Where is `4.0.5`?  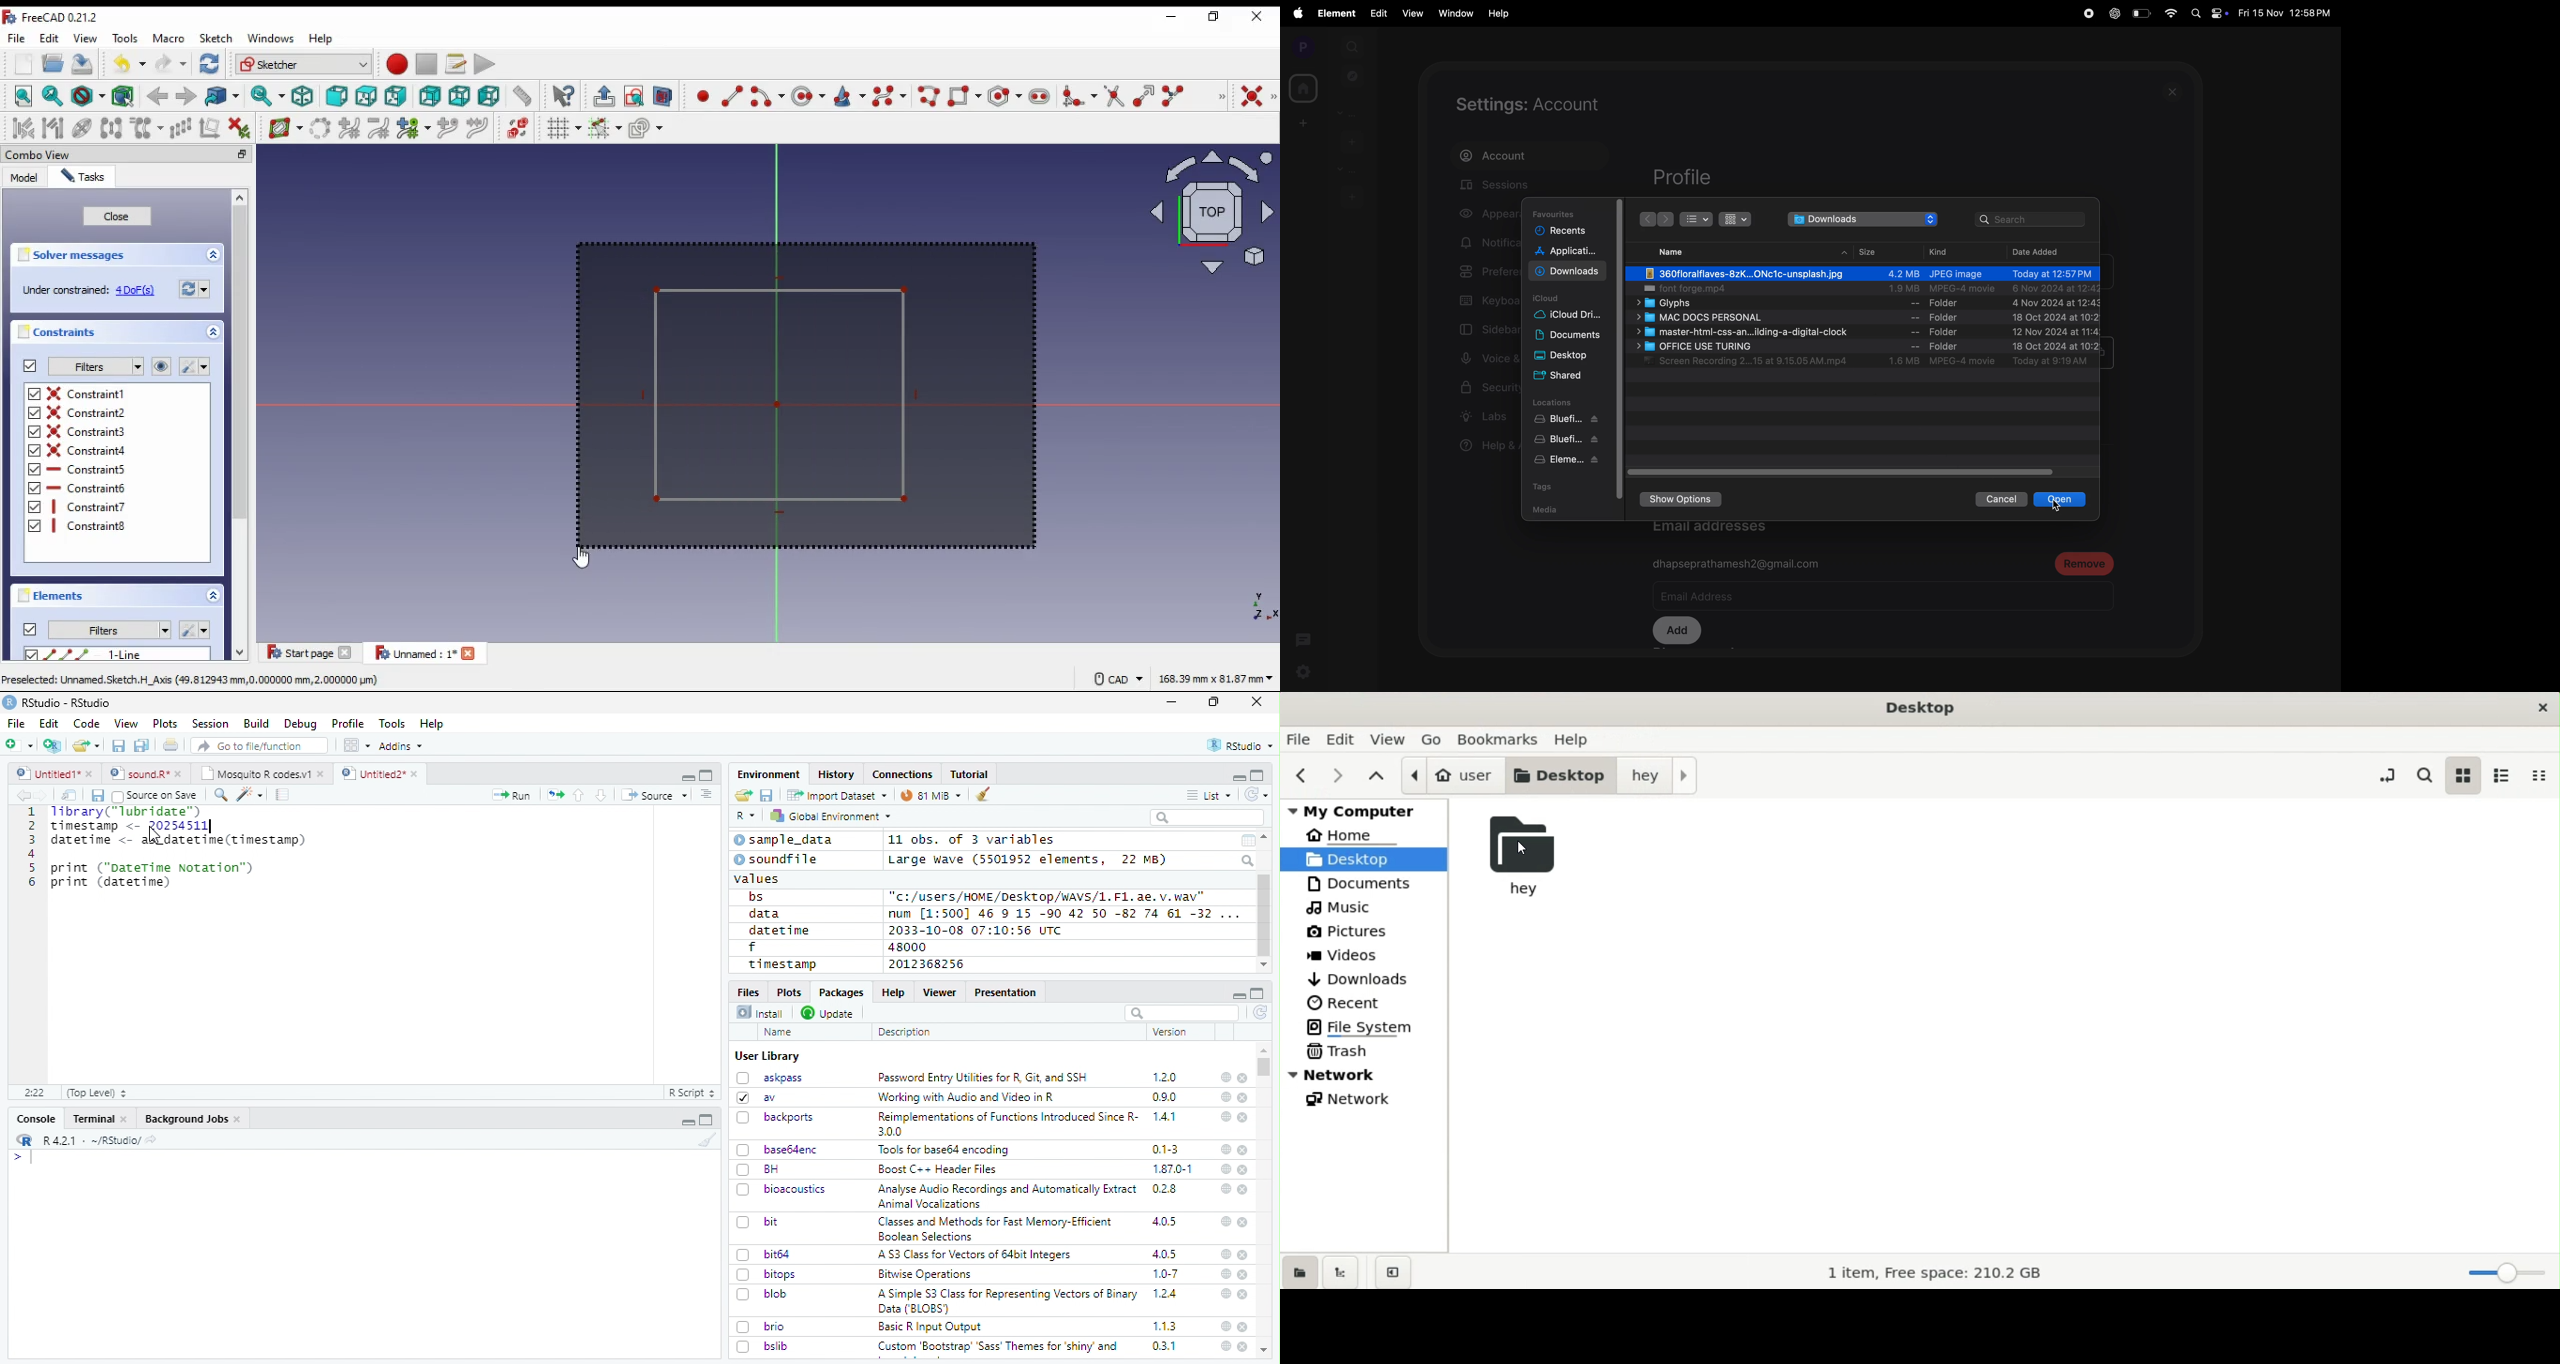 4.0.5 is located at coordinates (1165, 1254).